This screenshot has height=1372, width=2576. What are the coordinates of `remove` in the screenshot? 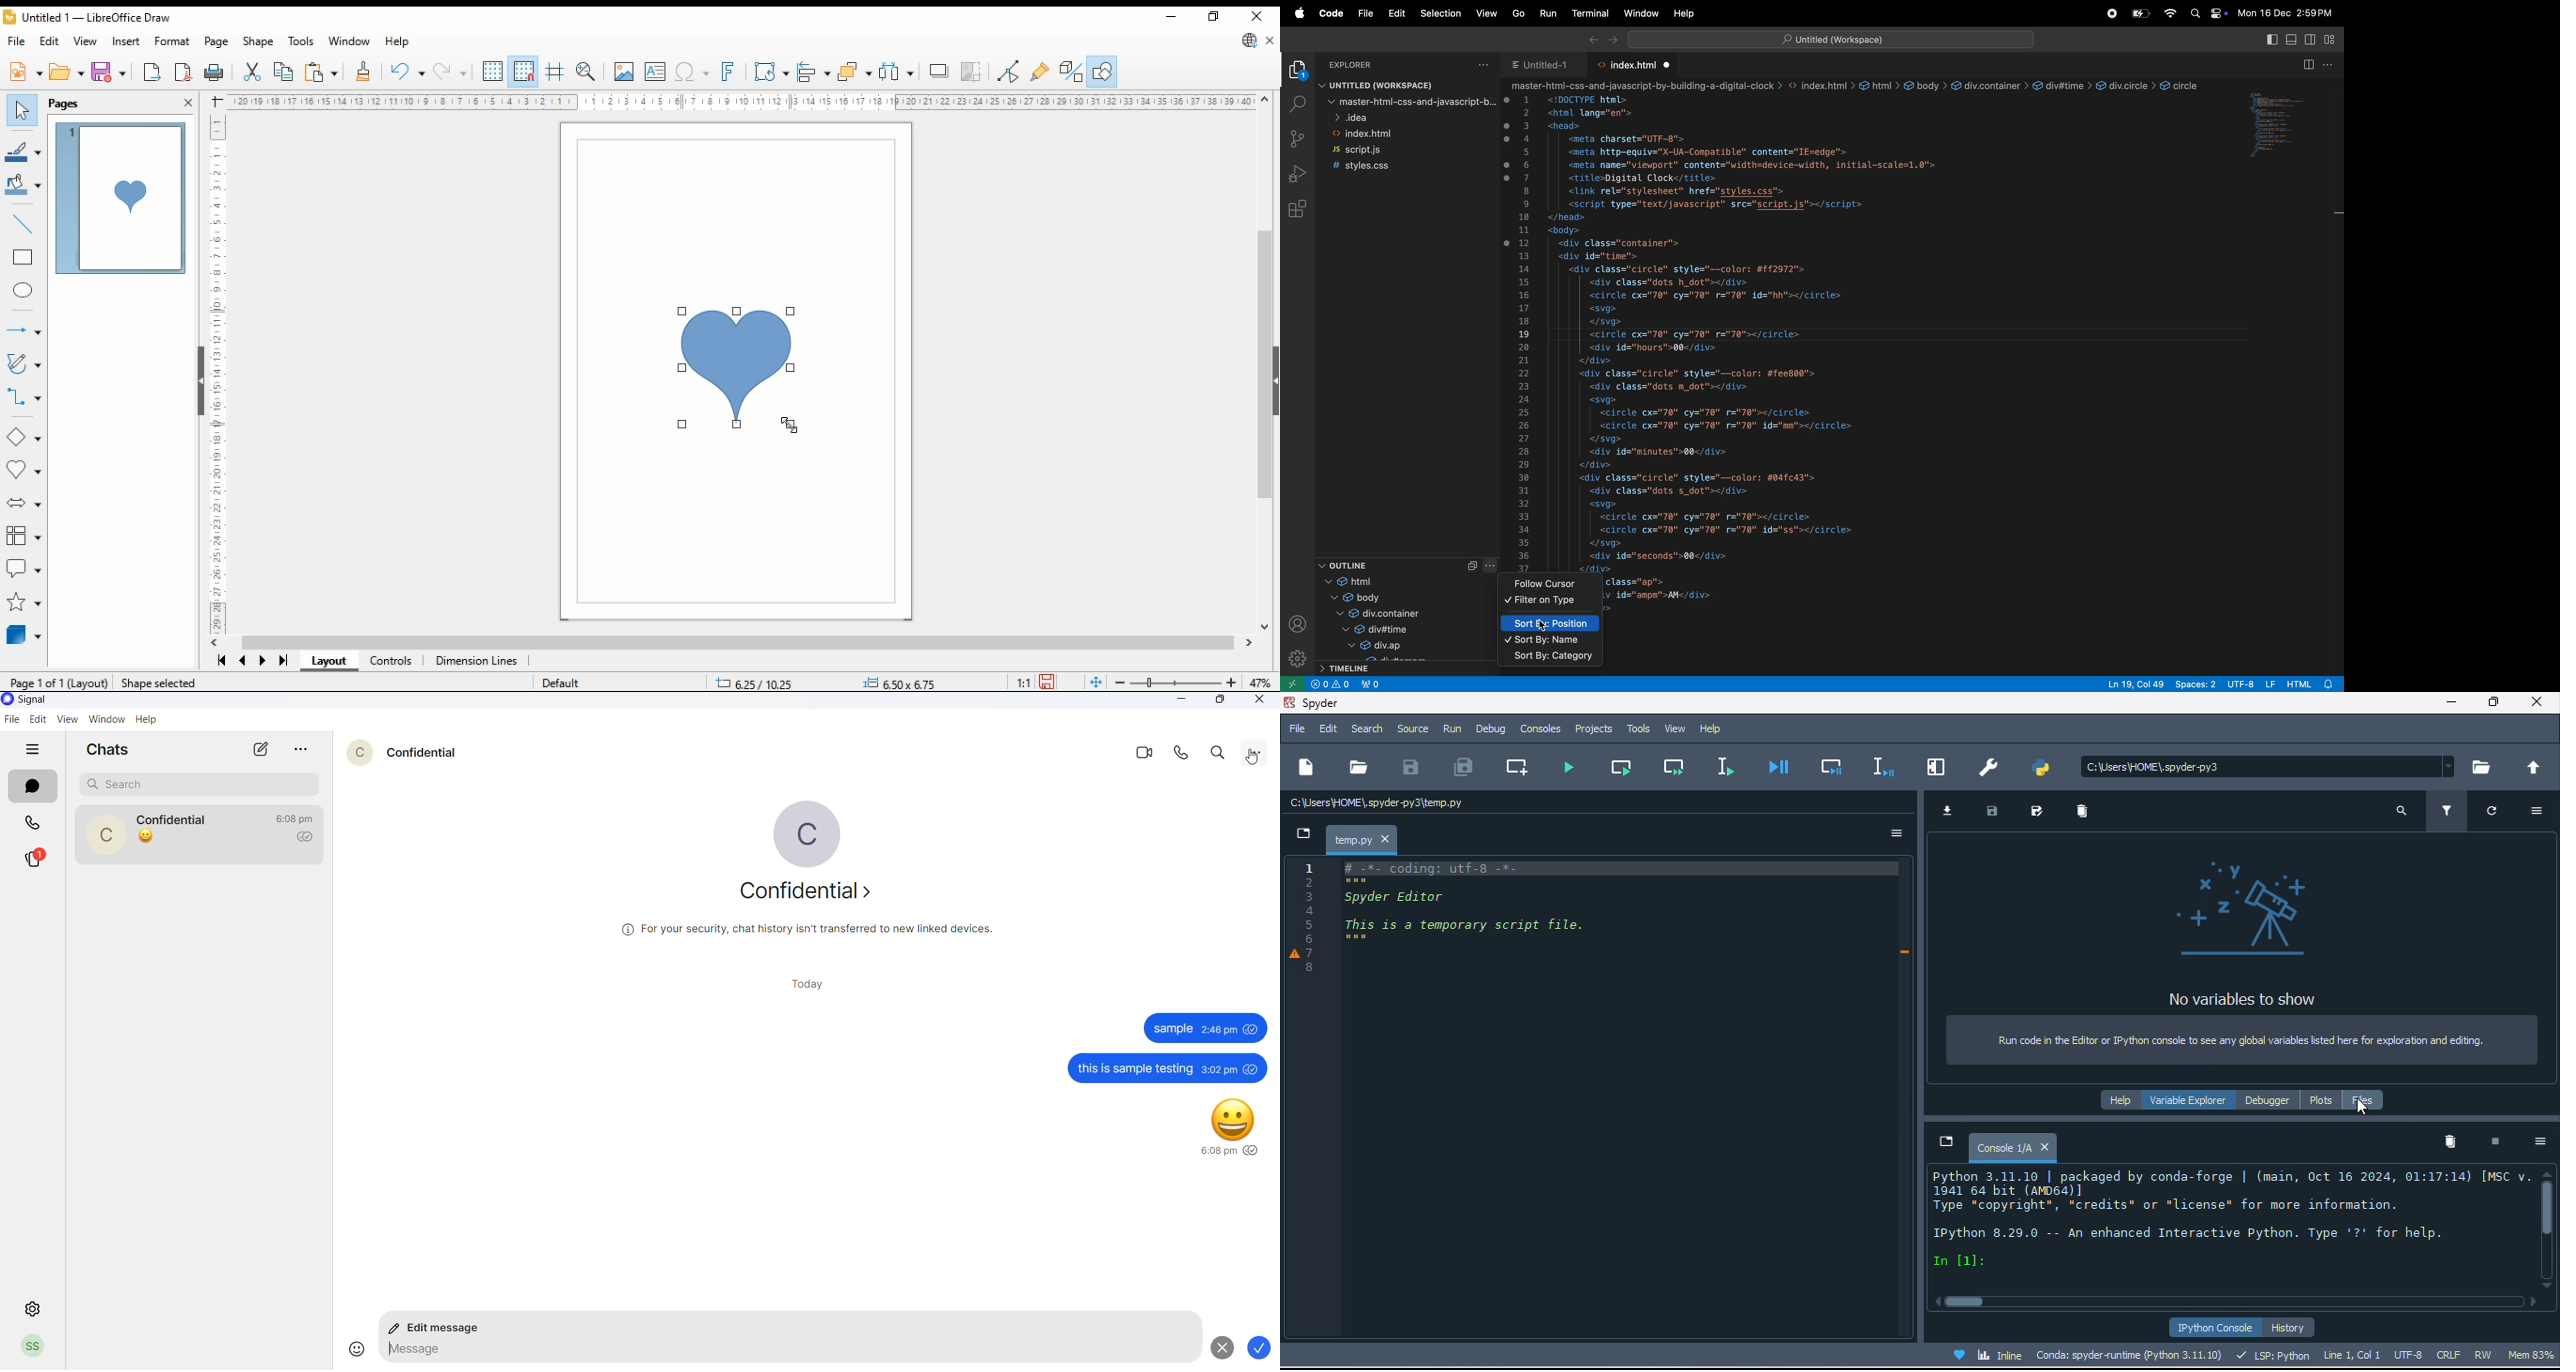 It's located at (2074, 811).